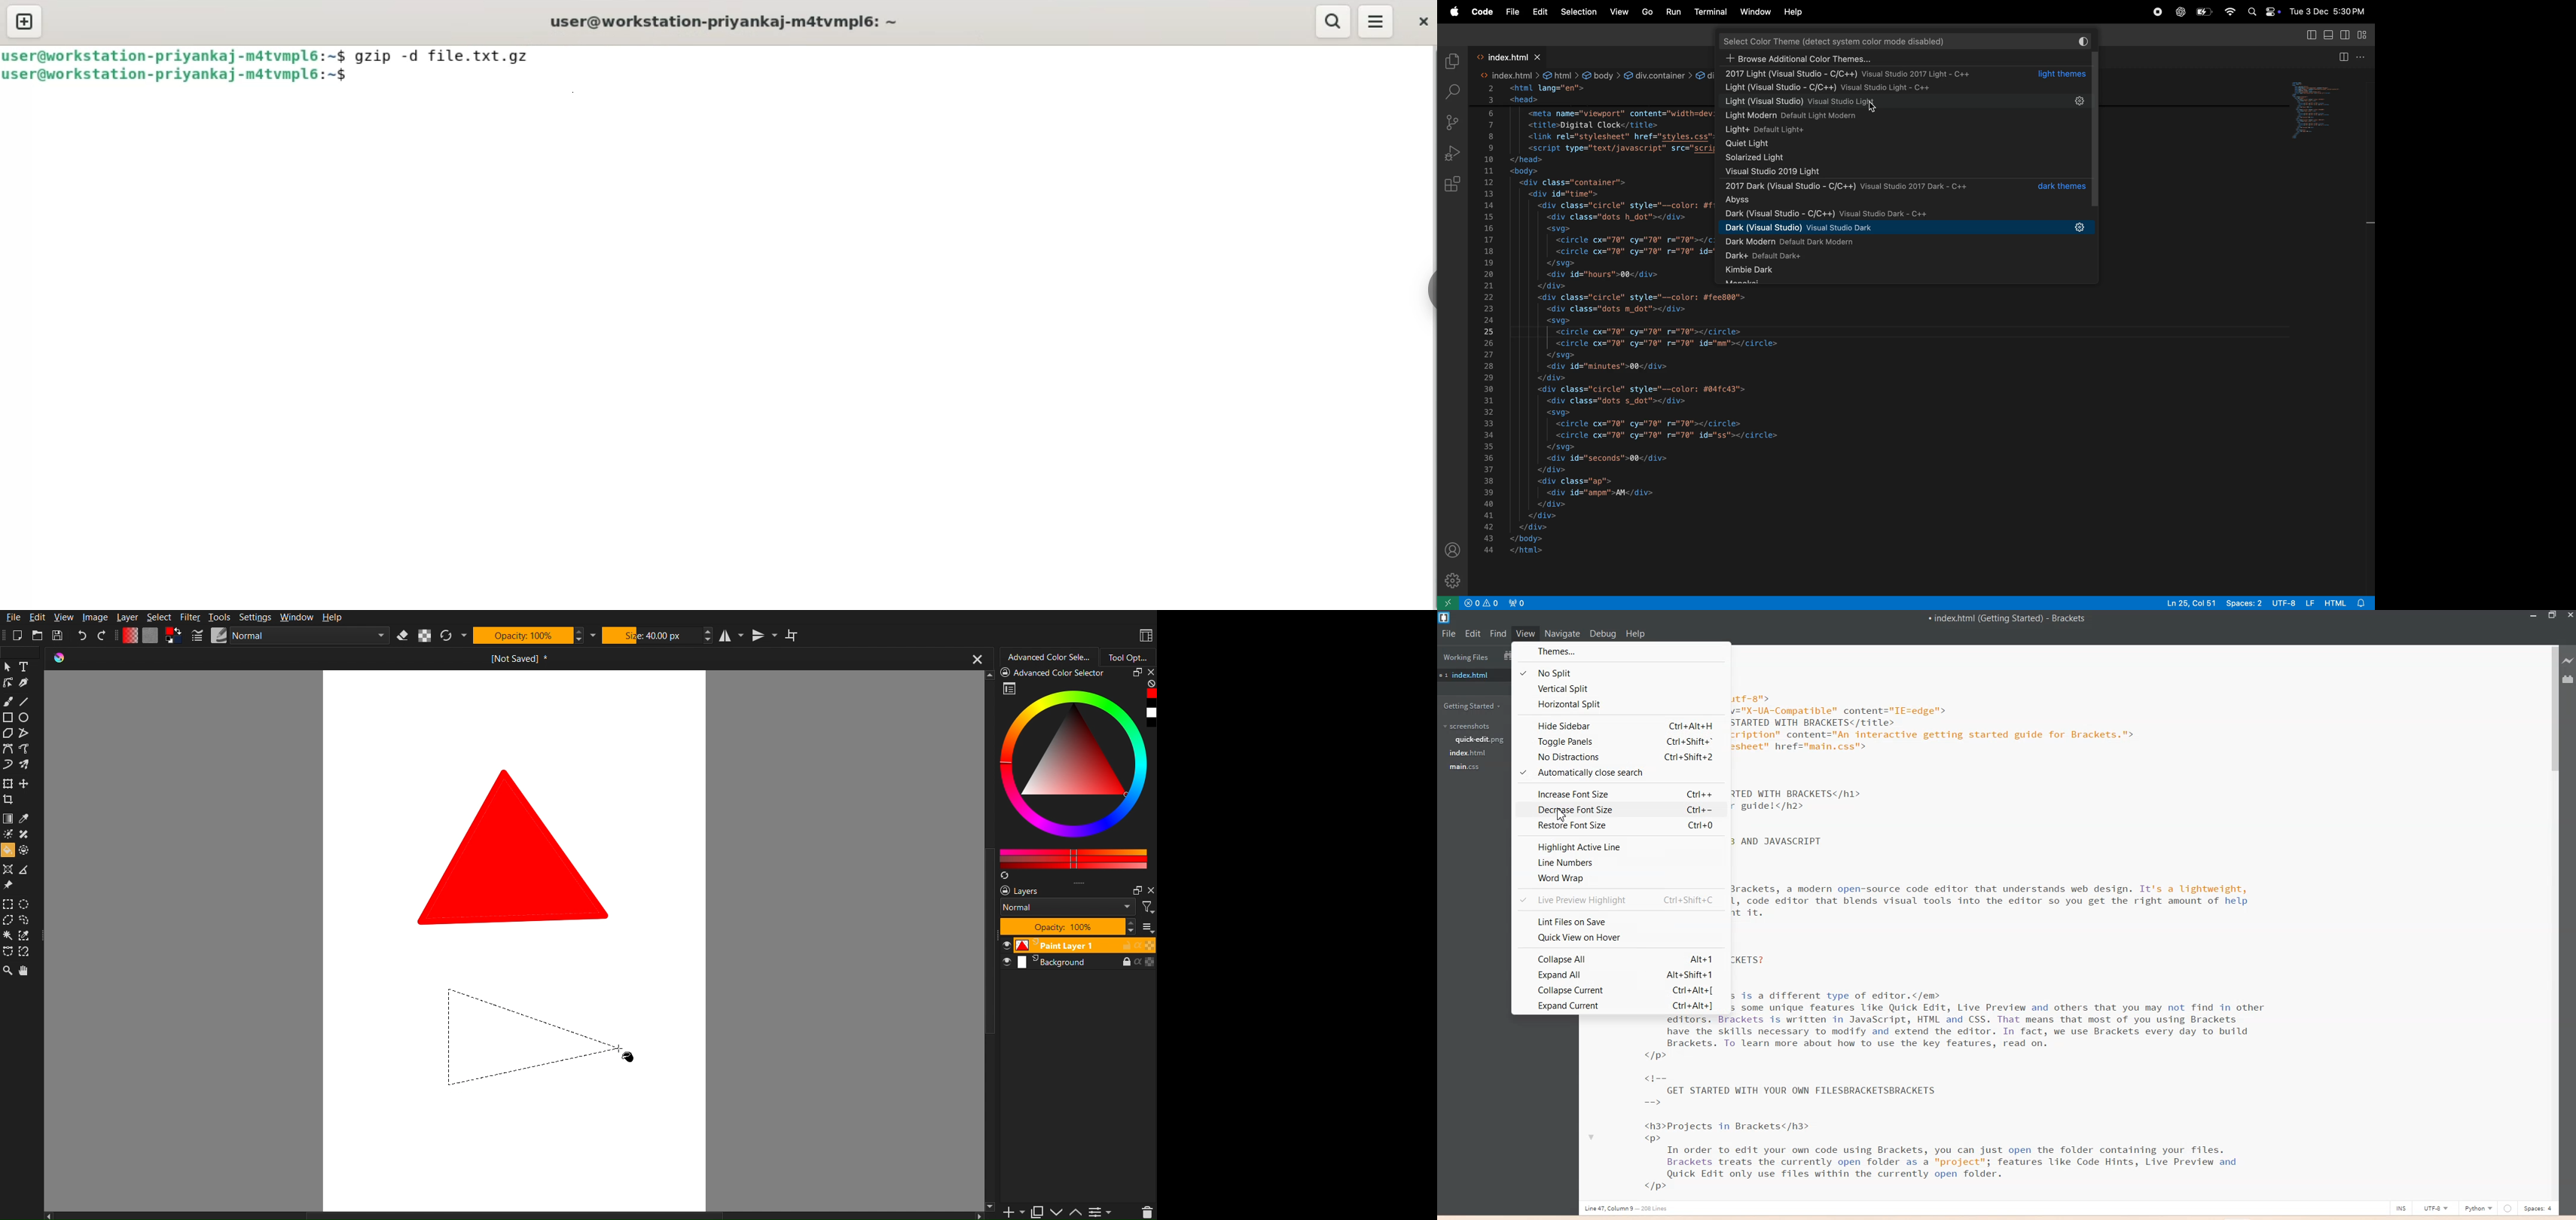  I want to click on Toggle Panels, so click(1622, 742).